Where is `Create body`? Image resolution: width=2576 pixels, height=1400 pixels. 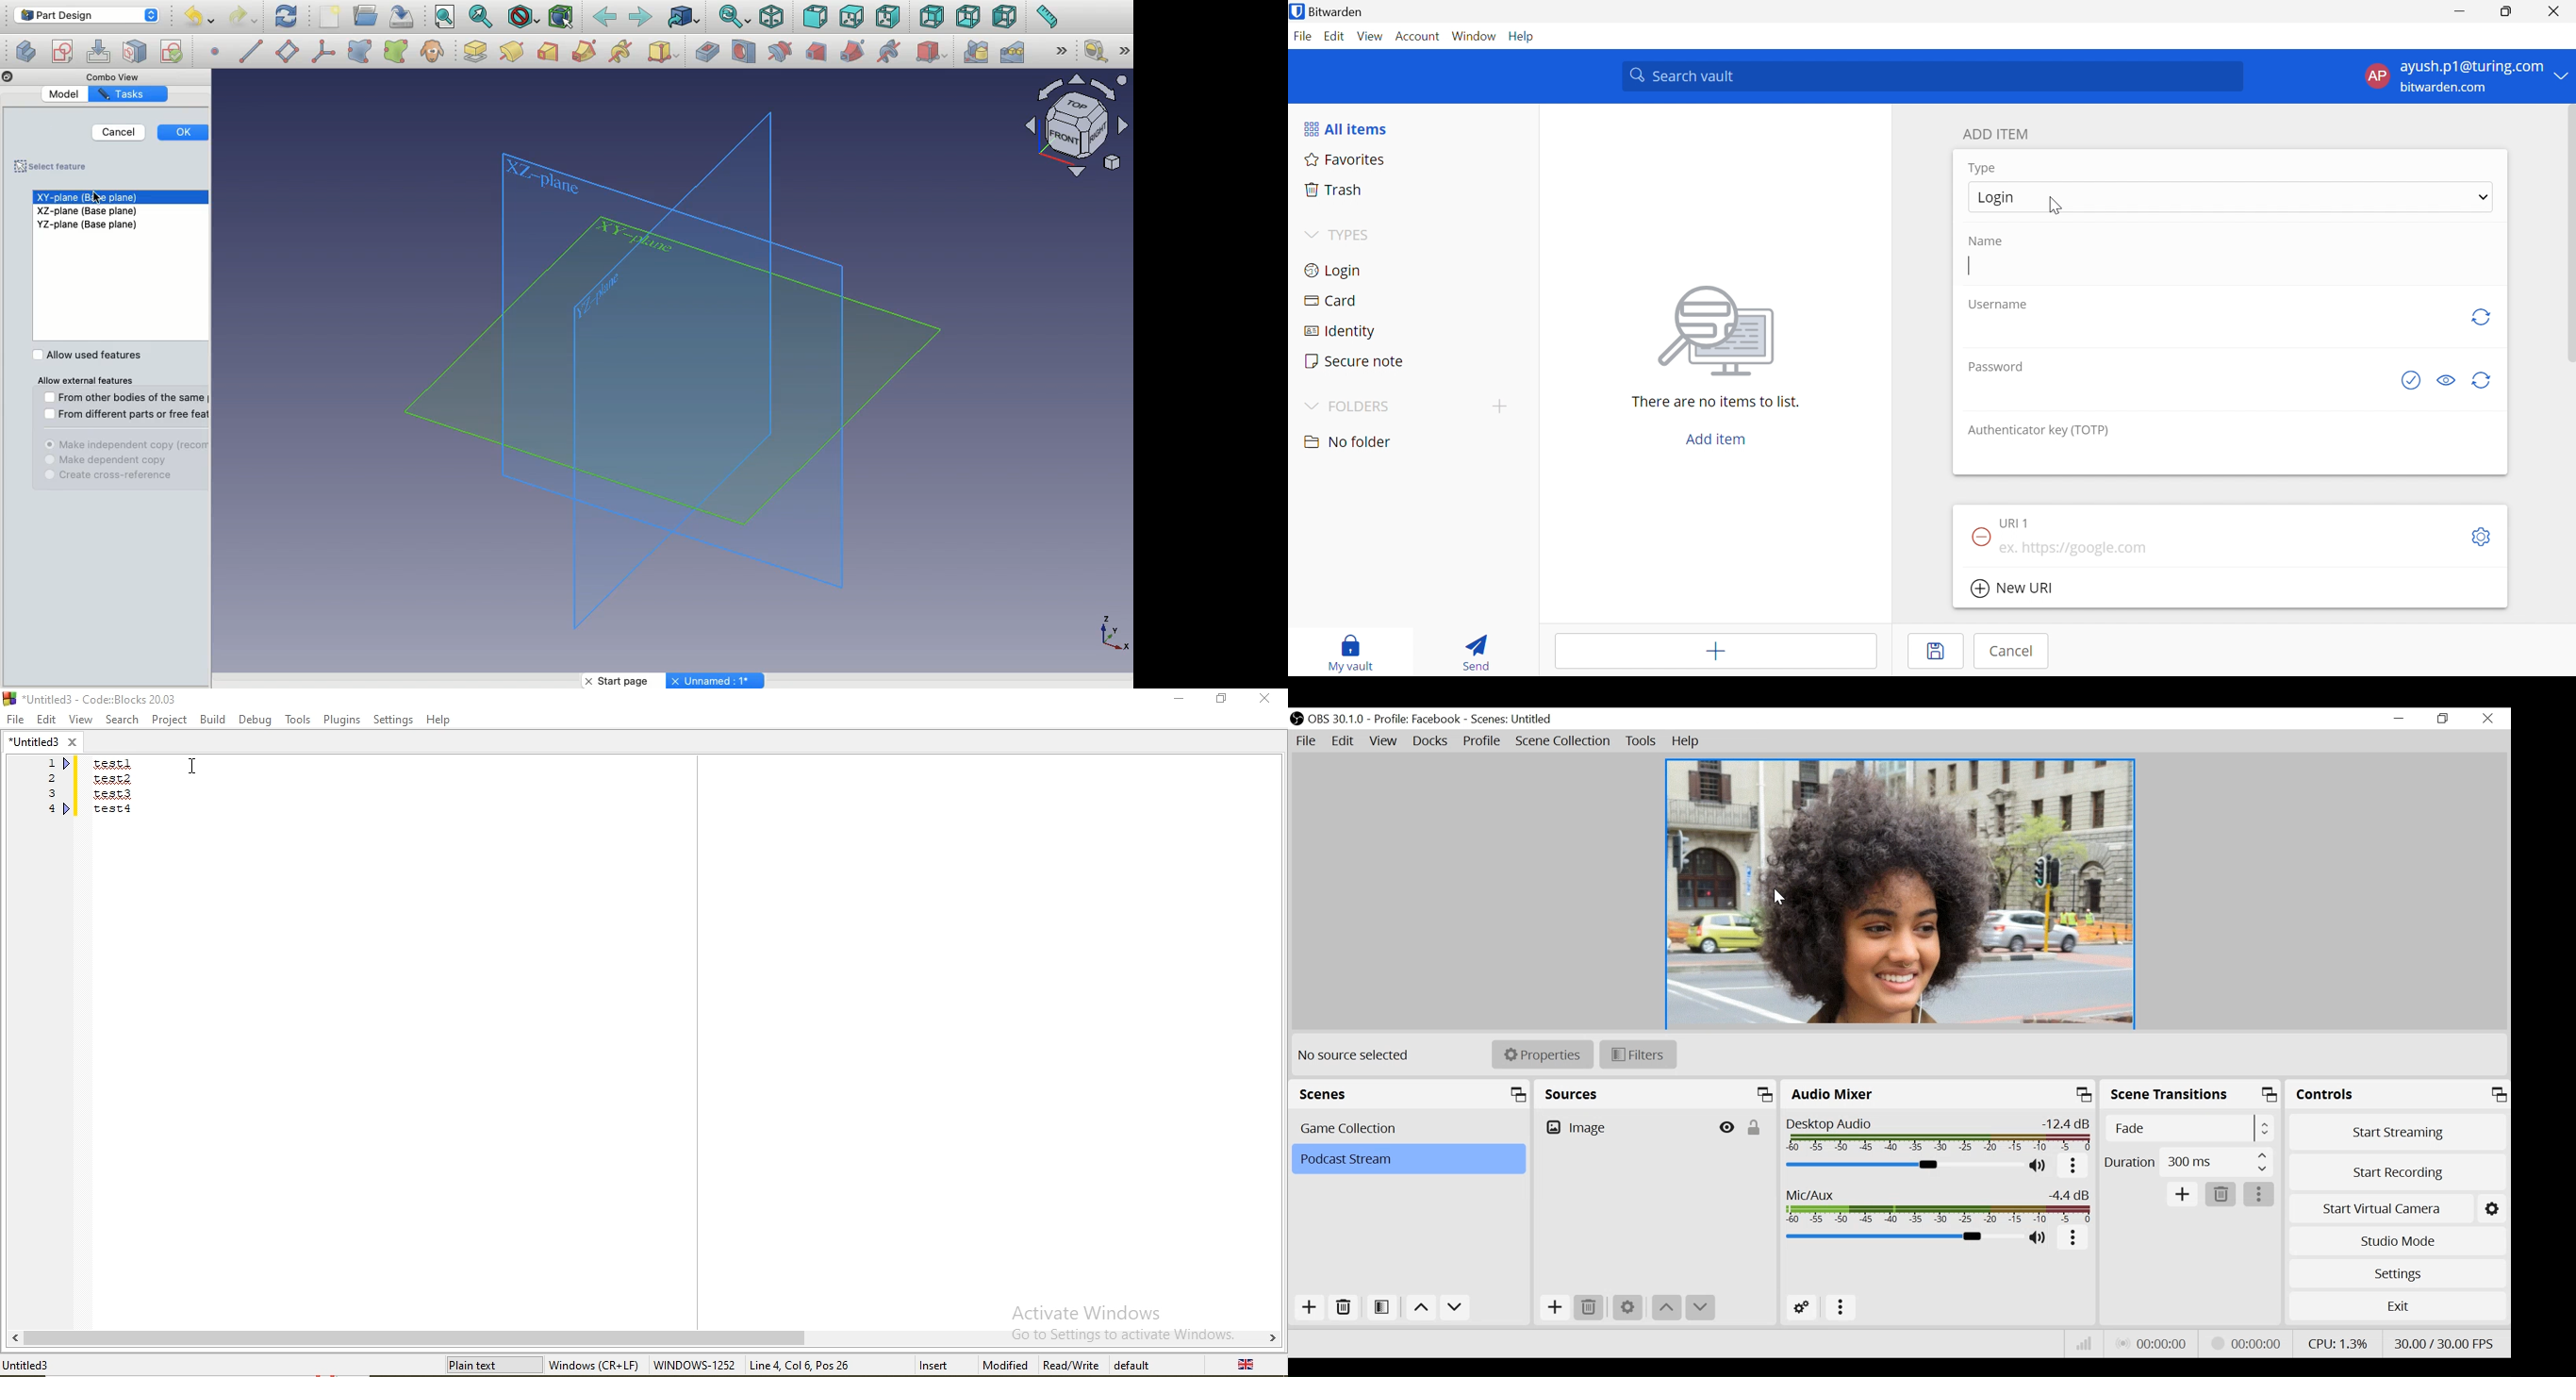
Create body is located at coordinates (62, 52).